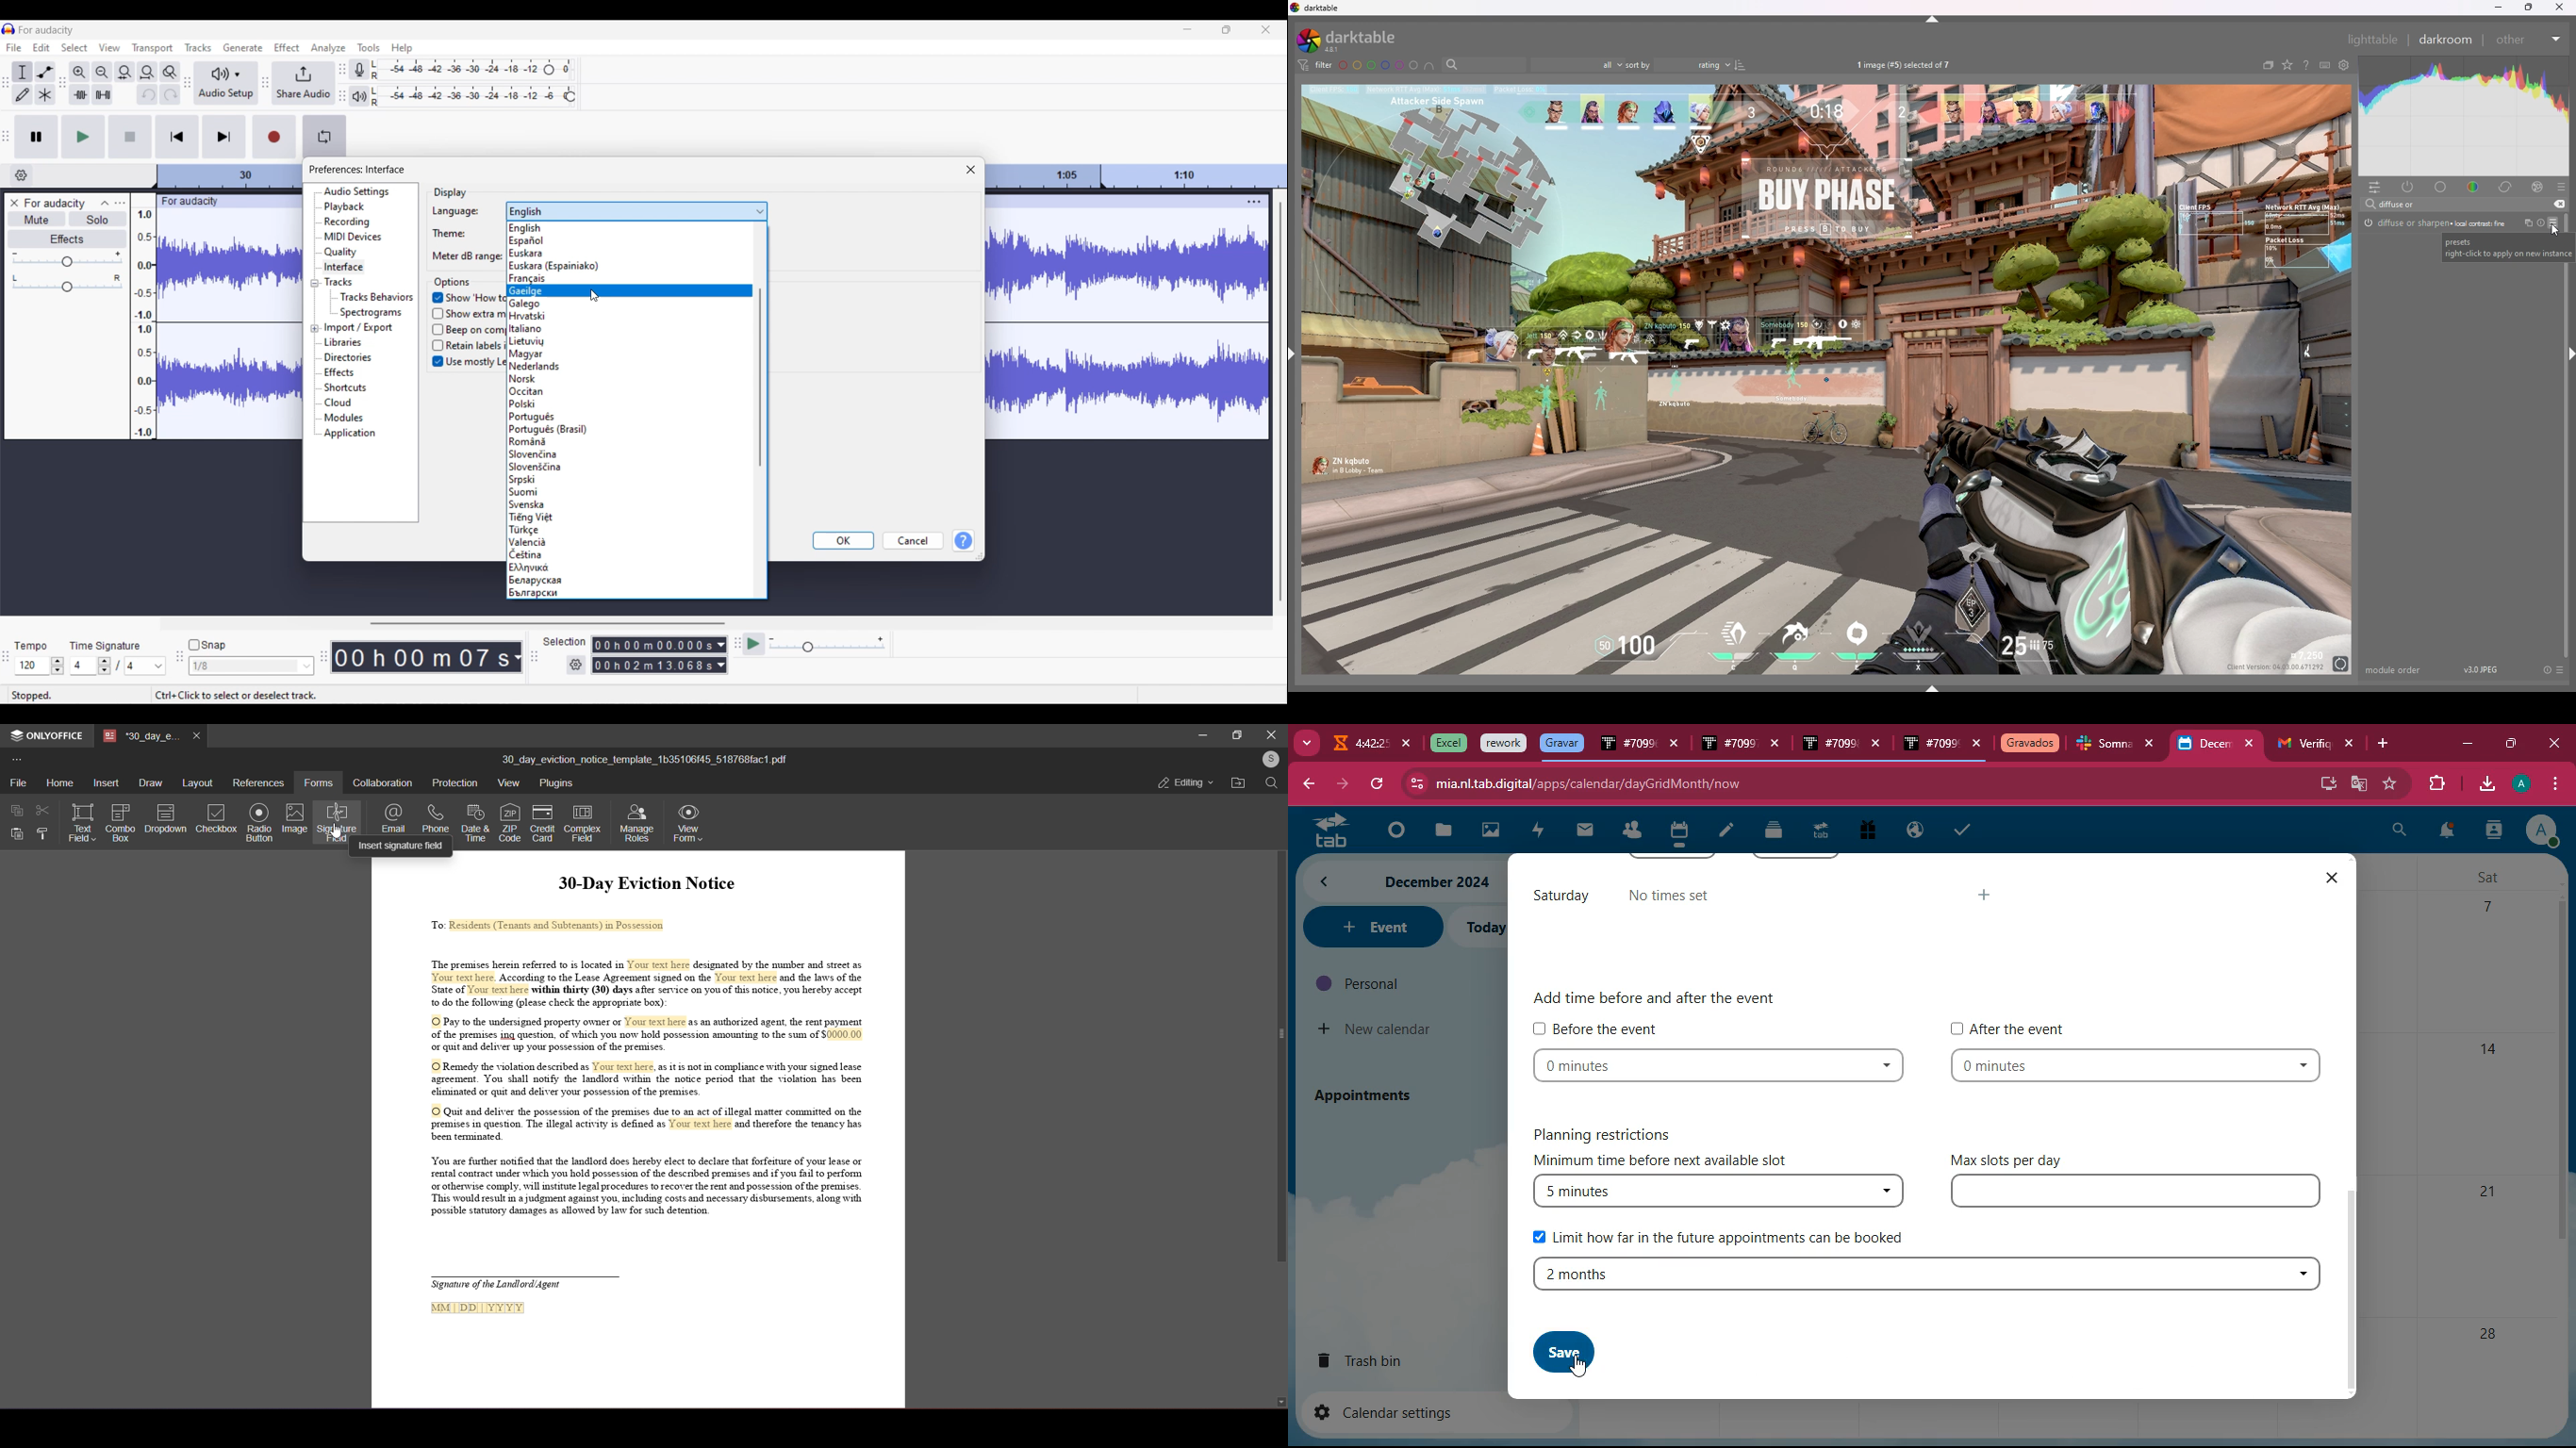 The height and width of the screenshot is (1456, 2576). What do you see at coordinates (14, 202) in the screenshot?
I see `Close track` at bounding box center [14, 202].